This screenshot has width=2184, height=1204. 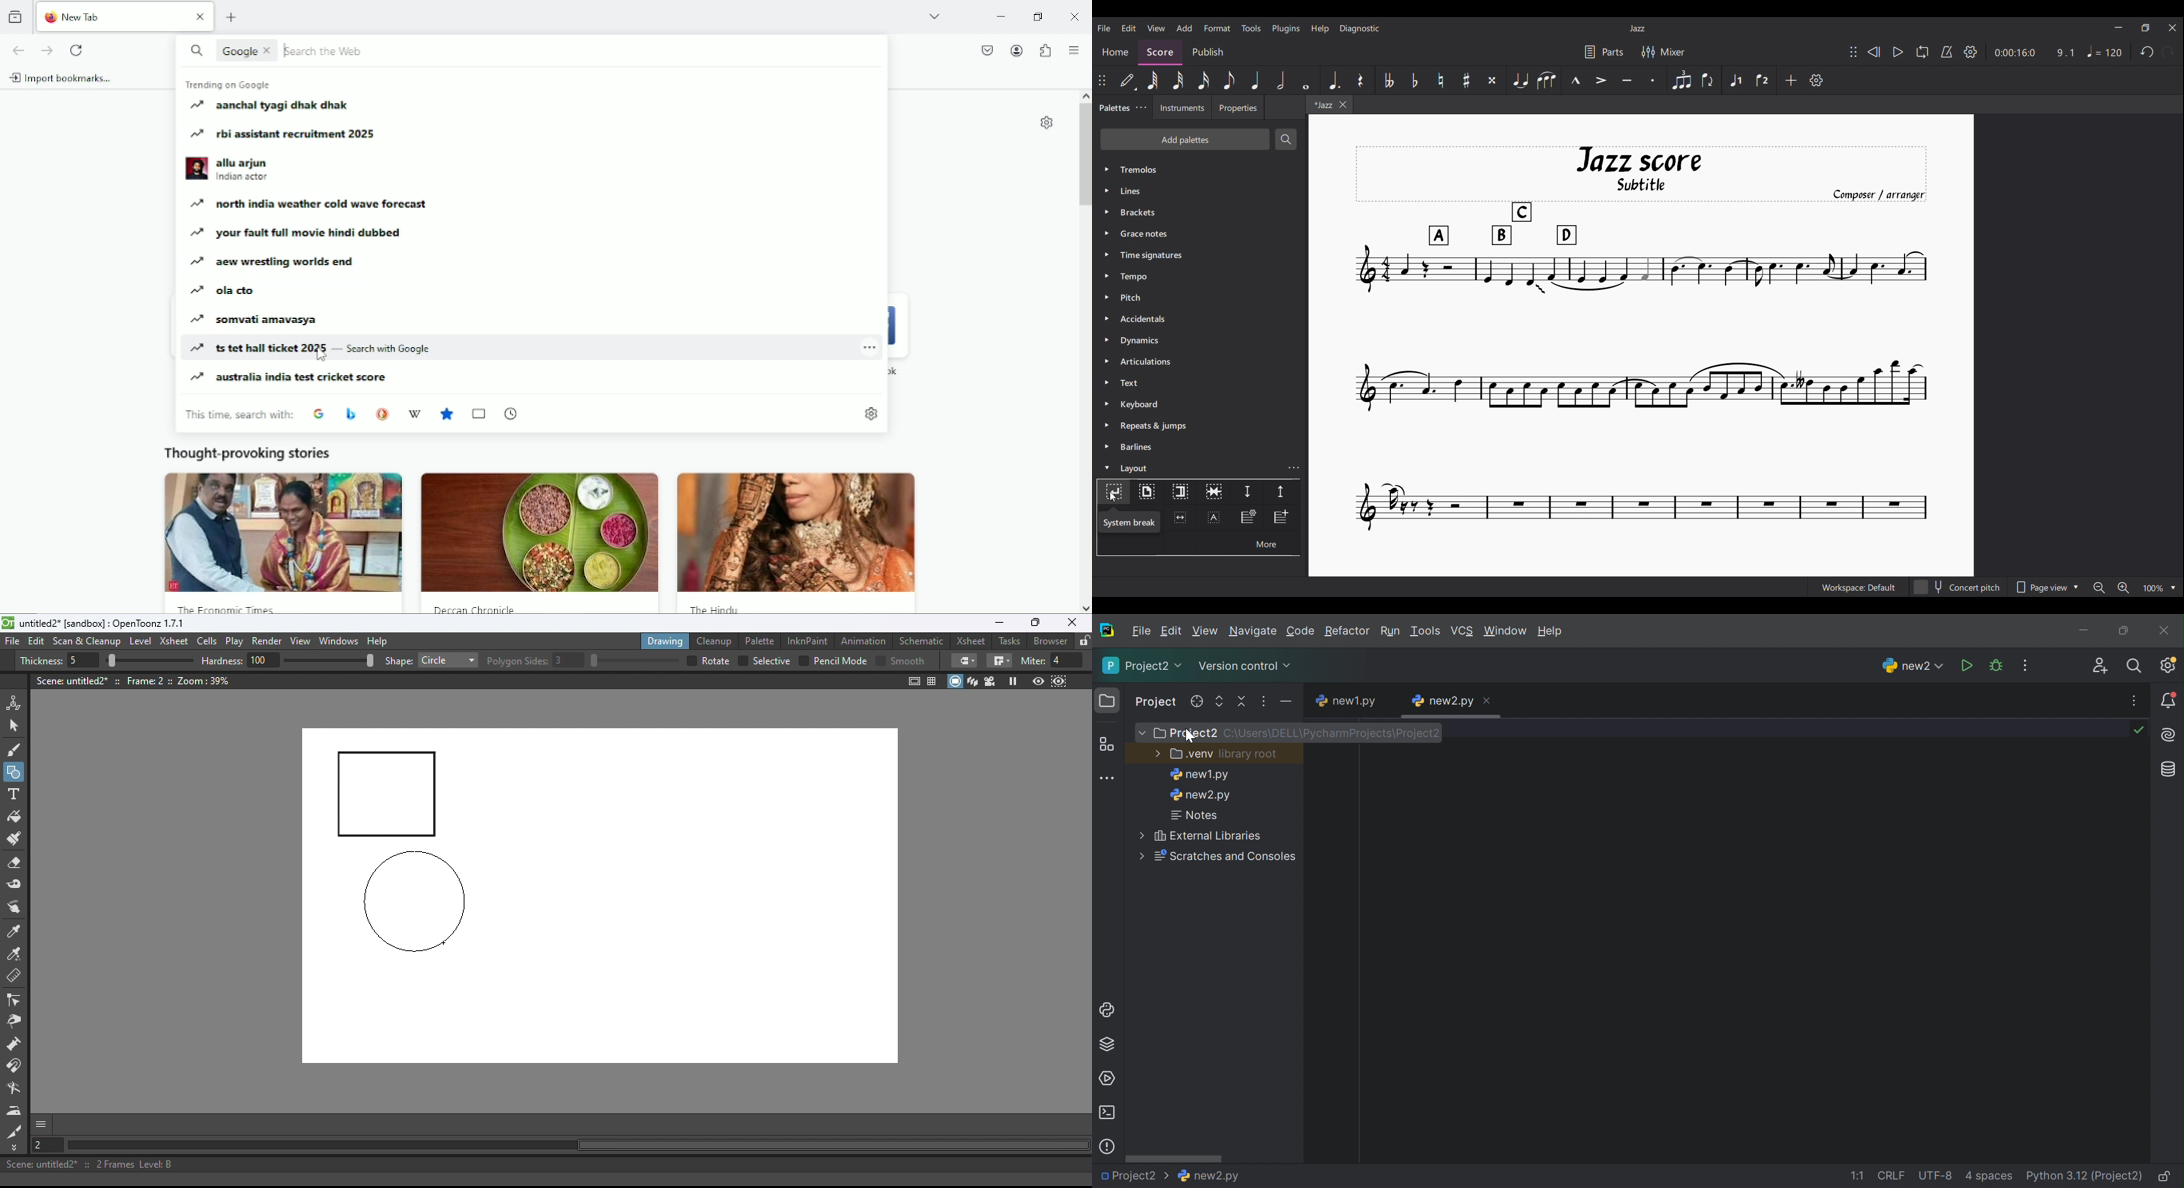 What do you see at coordinates (51, 19) in the screenshot?
I see `fire fox logo` at bounding box center [51, 19].